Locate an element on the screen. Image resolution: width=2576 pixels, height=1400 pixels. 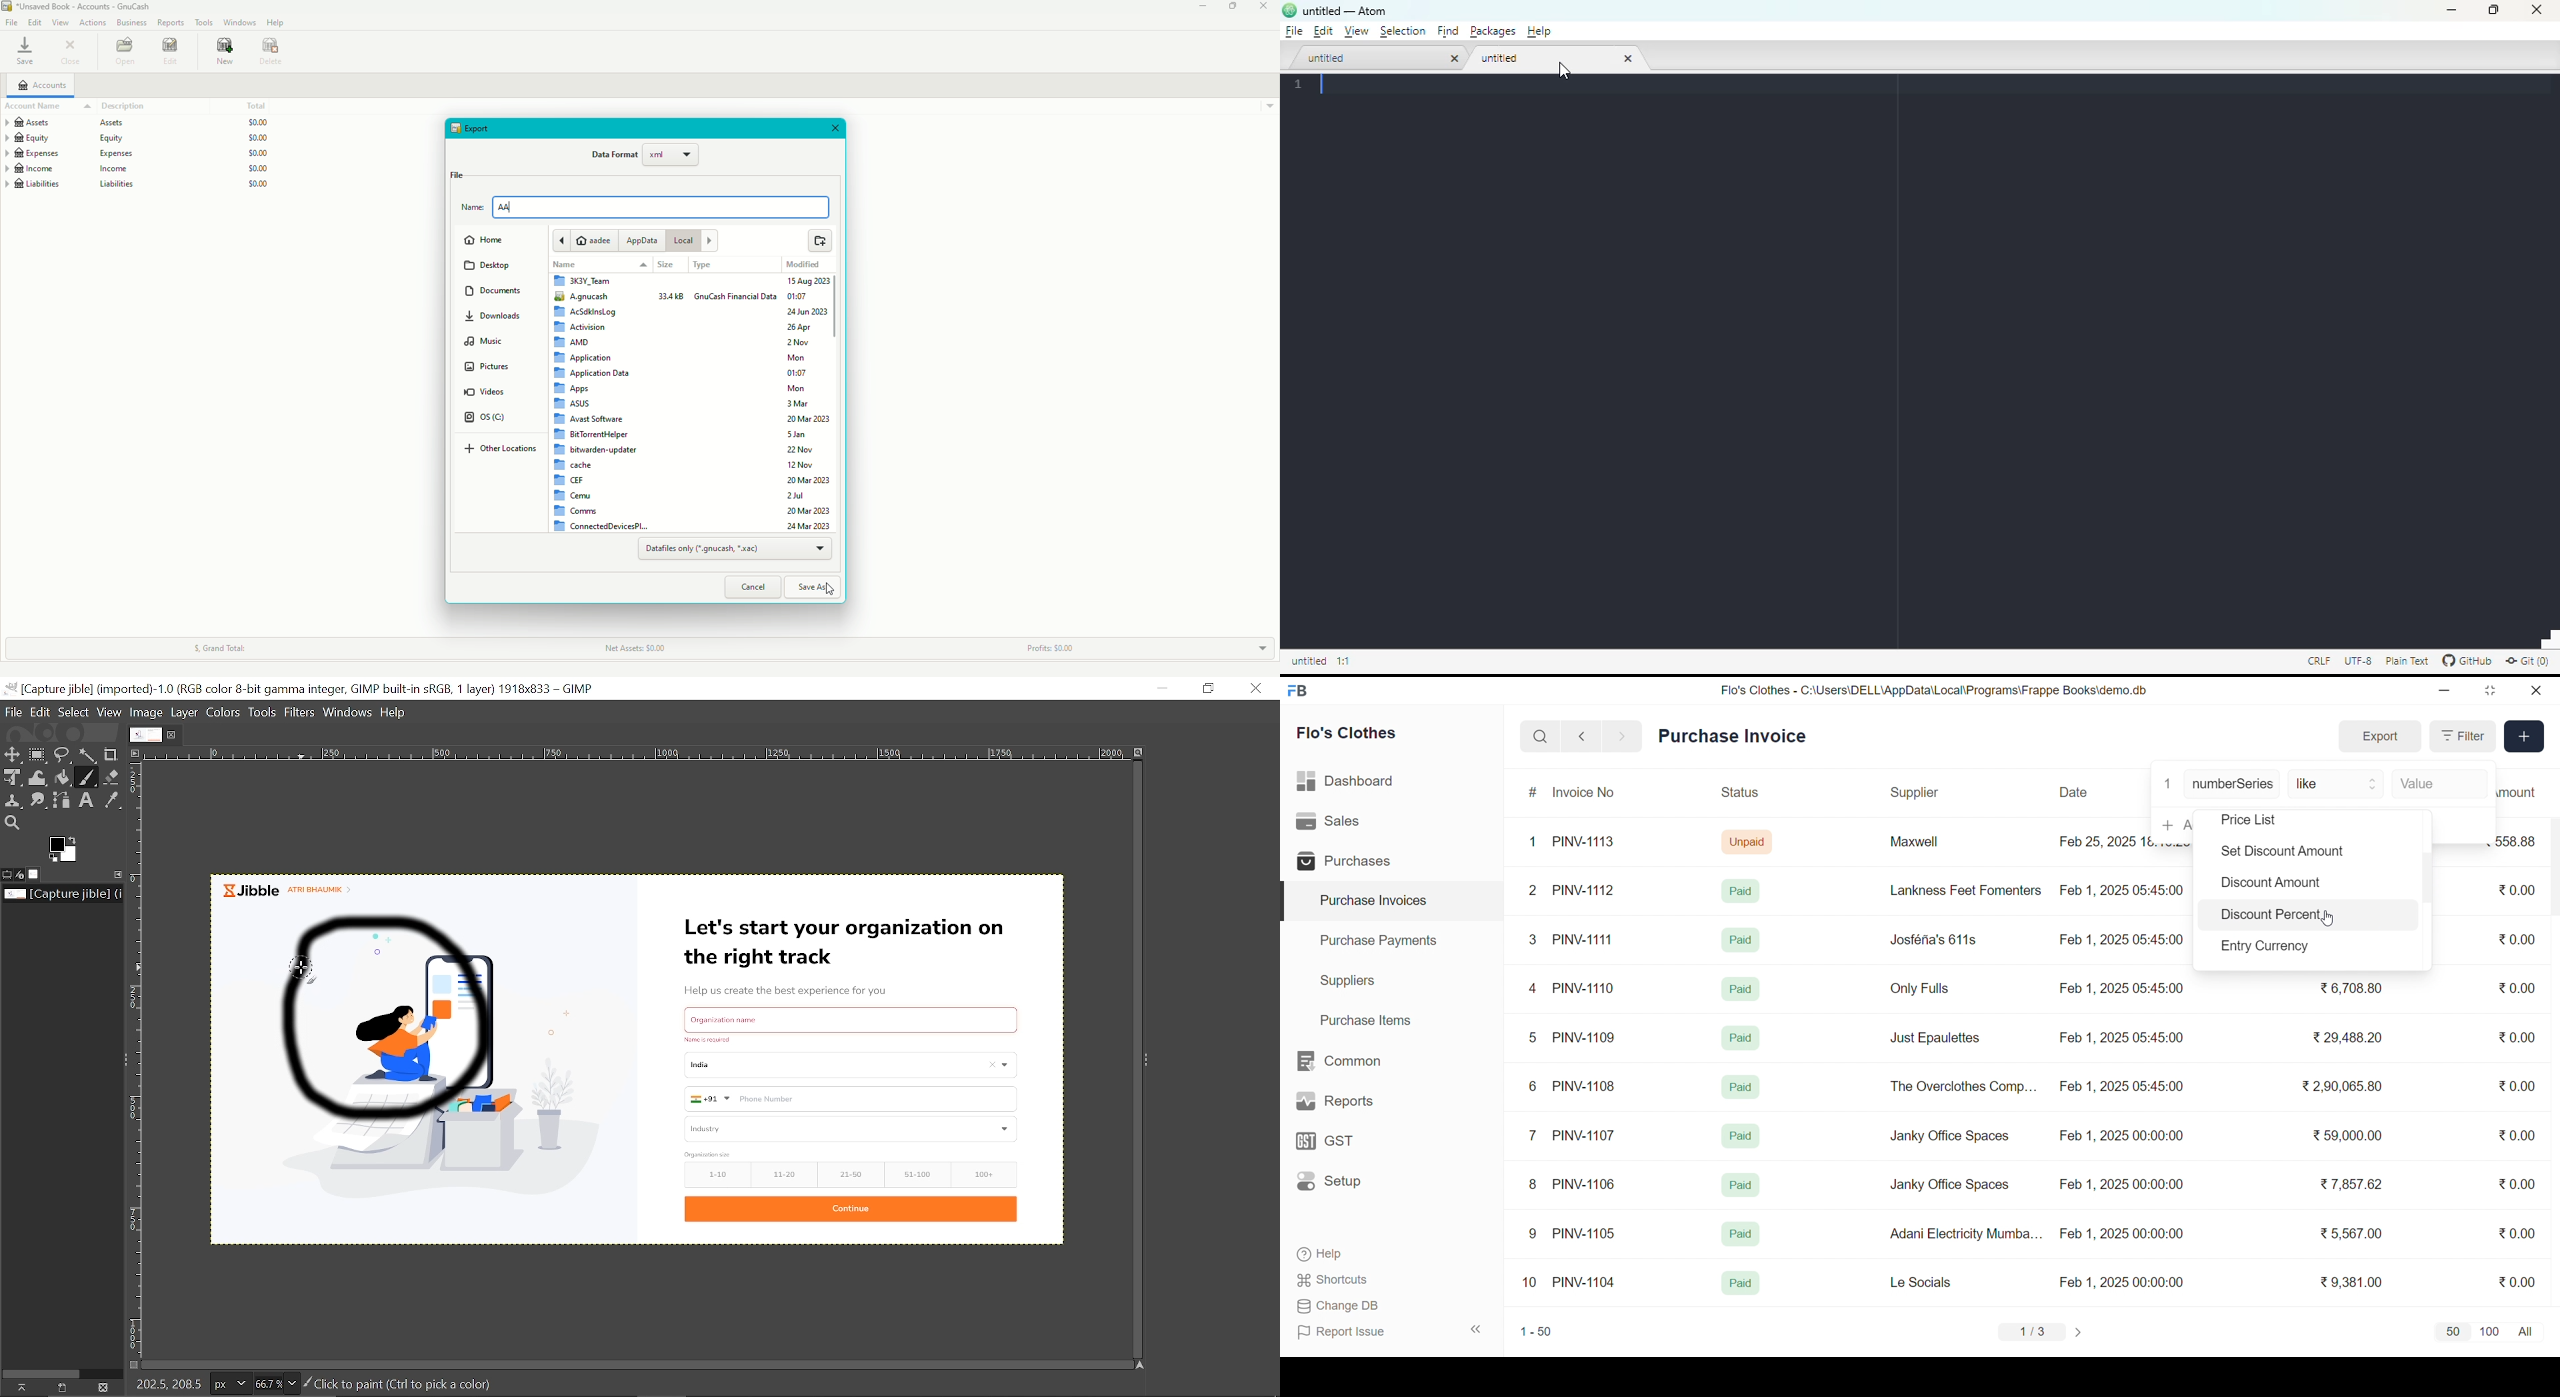
Feb 25, 2025 18:16:25 is located at coordinates (2103, 841).